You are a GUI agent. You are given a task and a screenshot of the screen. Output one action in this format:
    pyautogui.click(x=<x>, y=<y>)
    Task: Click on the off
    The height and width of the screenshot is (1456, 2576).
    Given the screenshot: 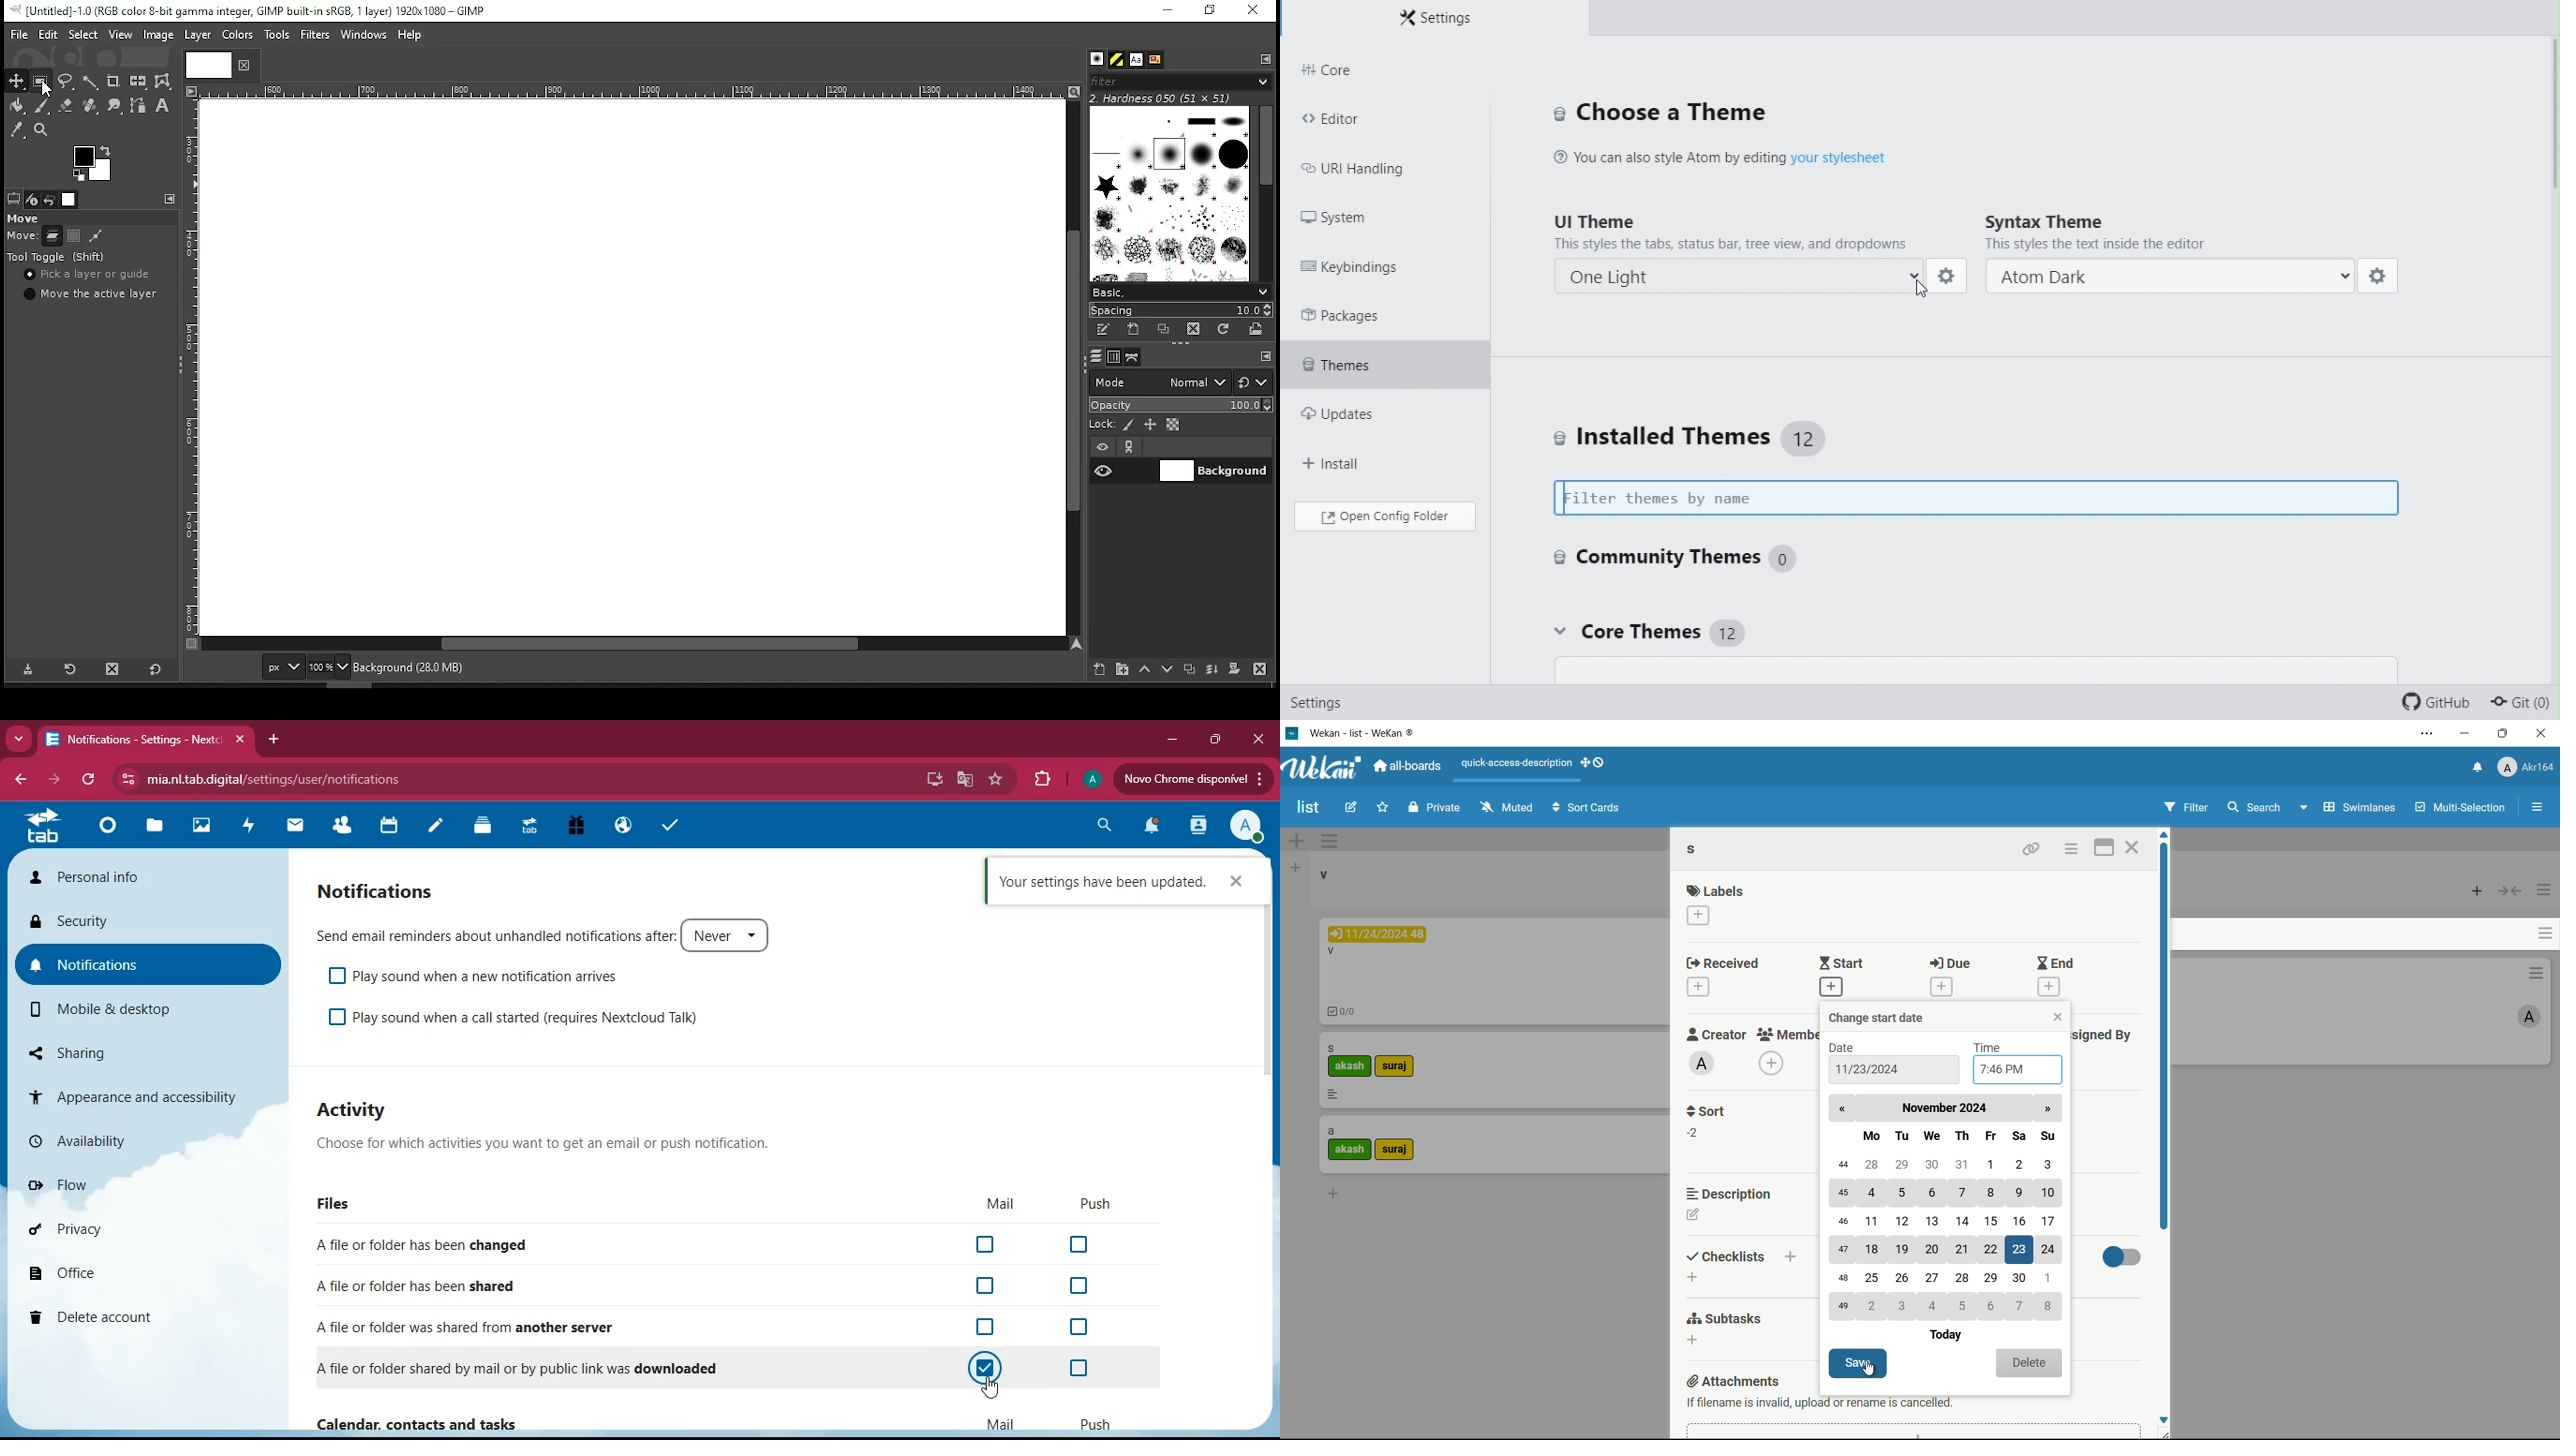 What is the action you would take?
    pyautogui.click(x=989, y=1327)
    